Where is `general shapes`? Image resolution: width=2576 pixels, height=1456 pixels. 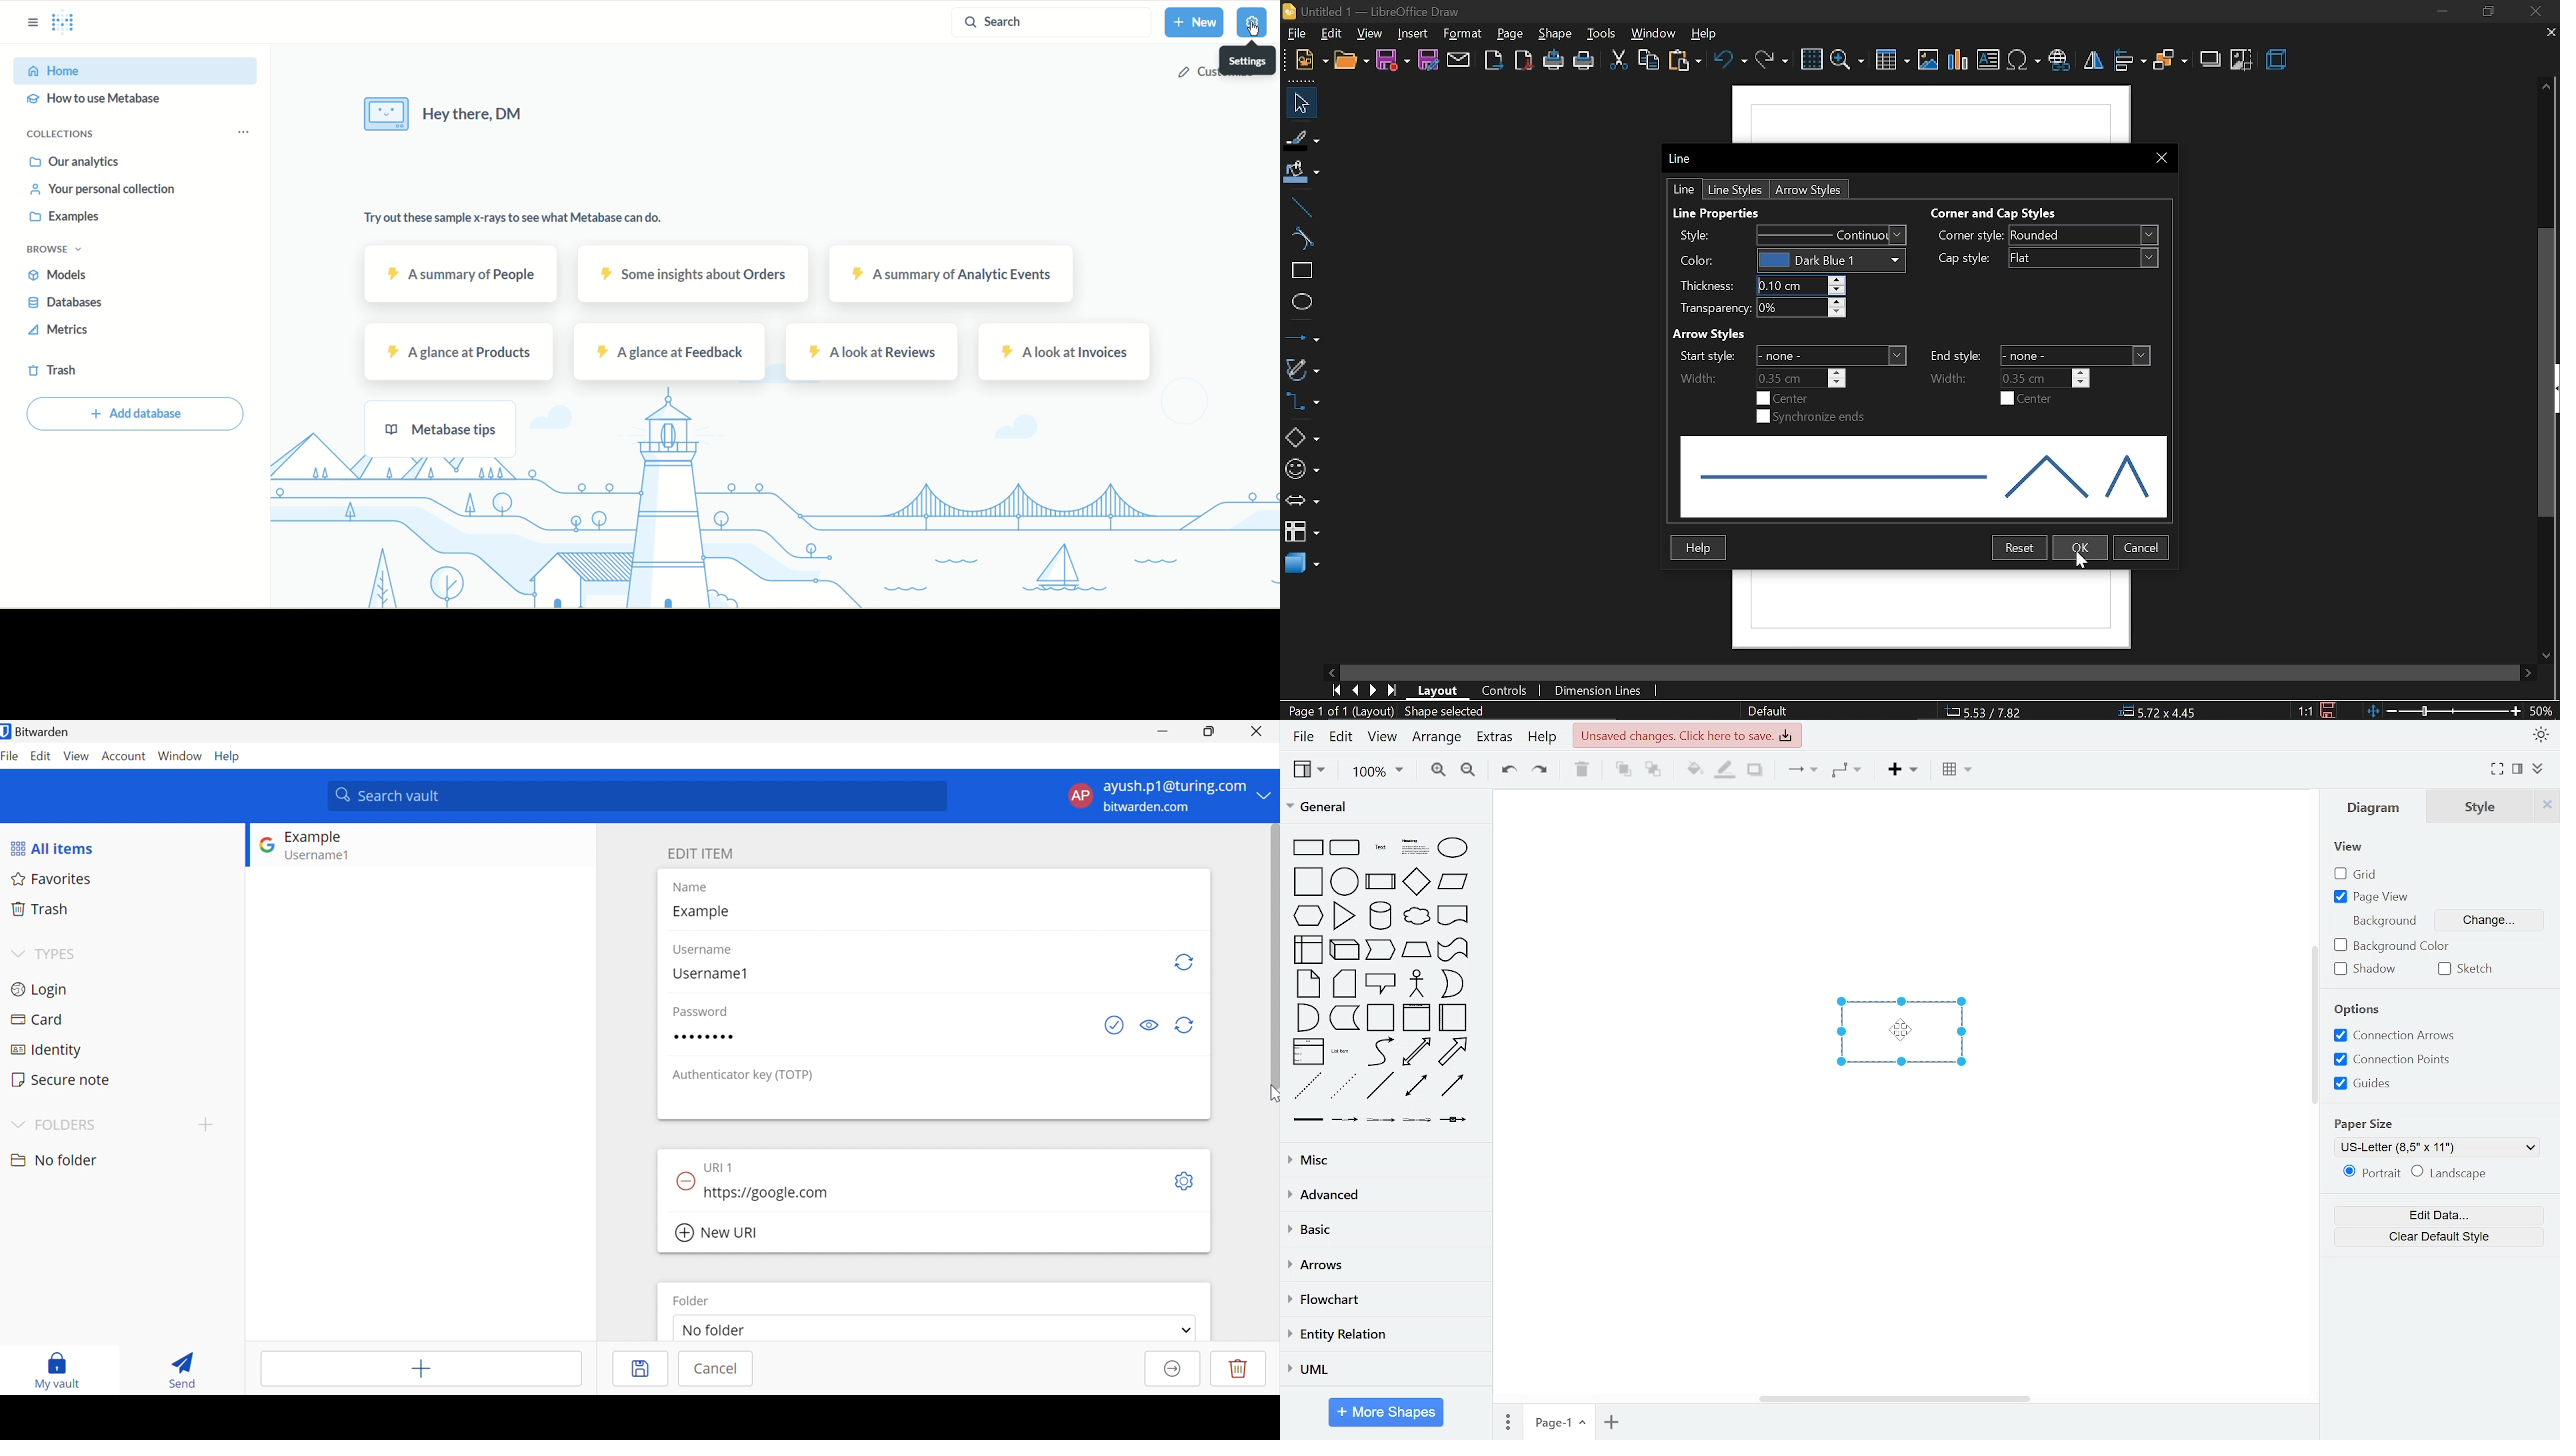
general shapes is located at coordinates (1341, 1085).